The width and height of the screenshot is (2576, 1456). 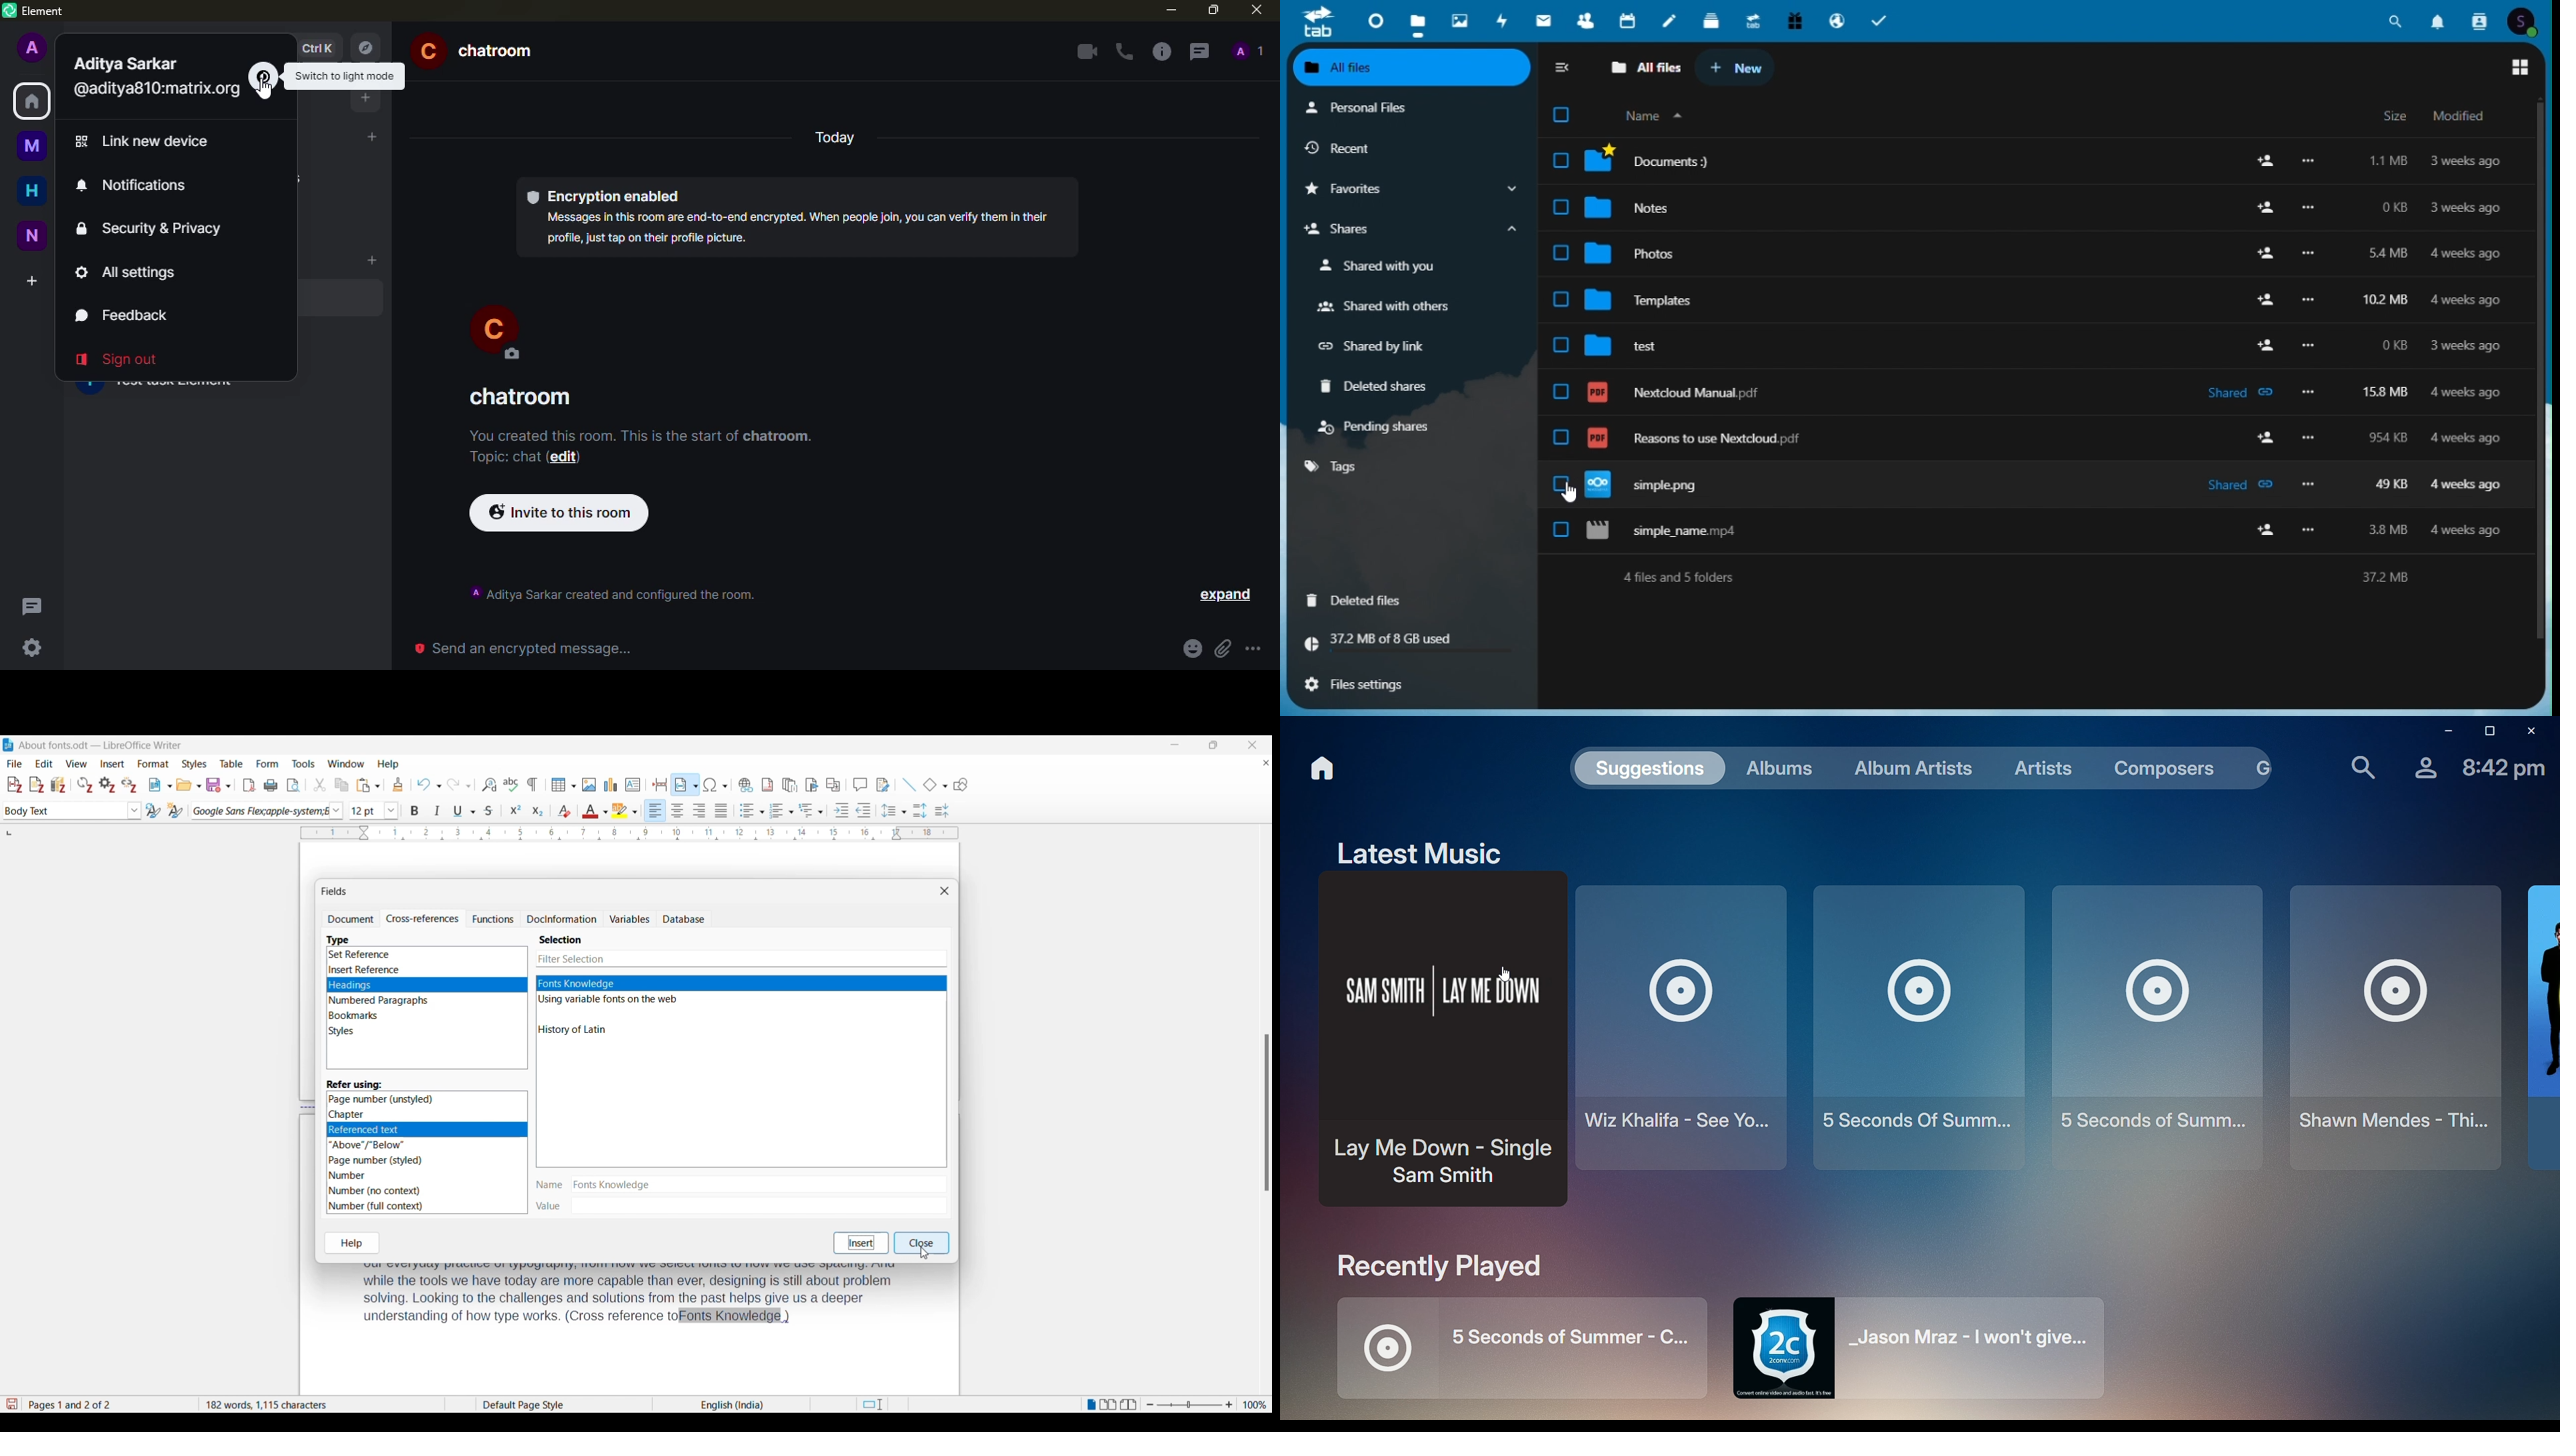 What do you see at coordinates (349, 1114) in the screenshot?
I see `‘Chapter` at bounding box center [349, 1114].